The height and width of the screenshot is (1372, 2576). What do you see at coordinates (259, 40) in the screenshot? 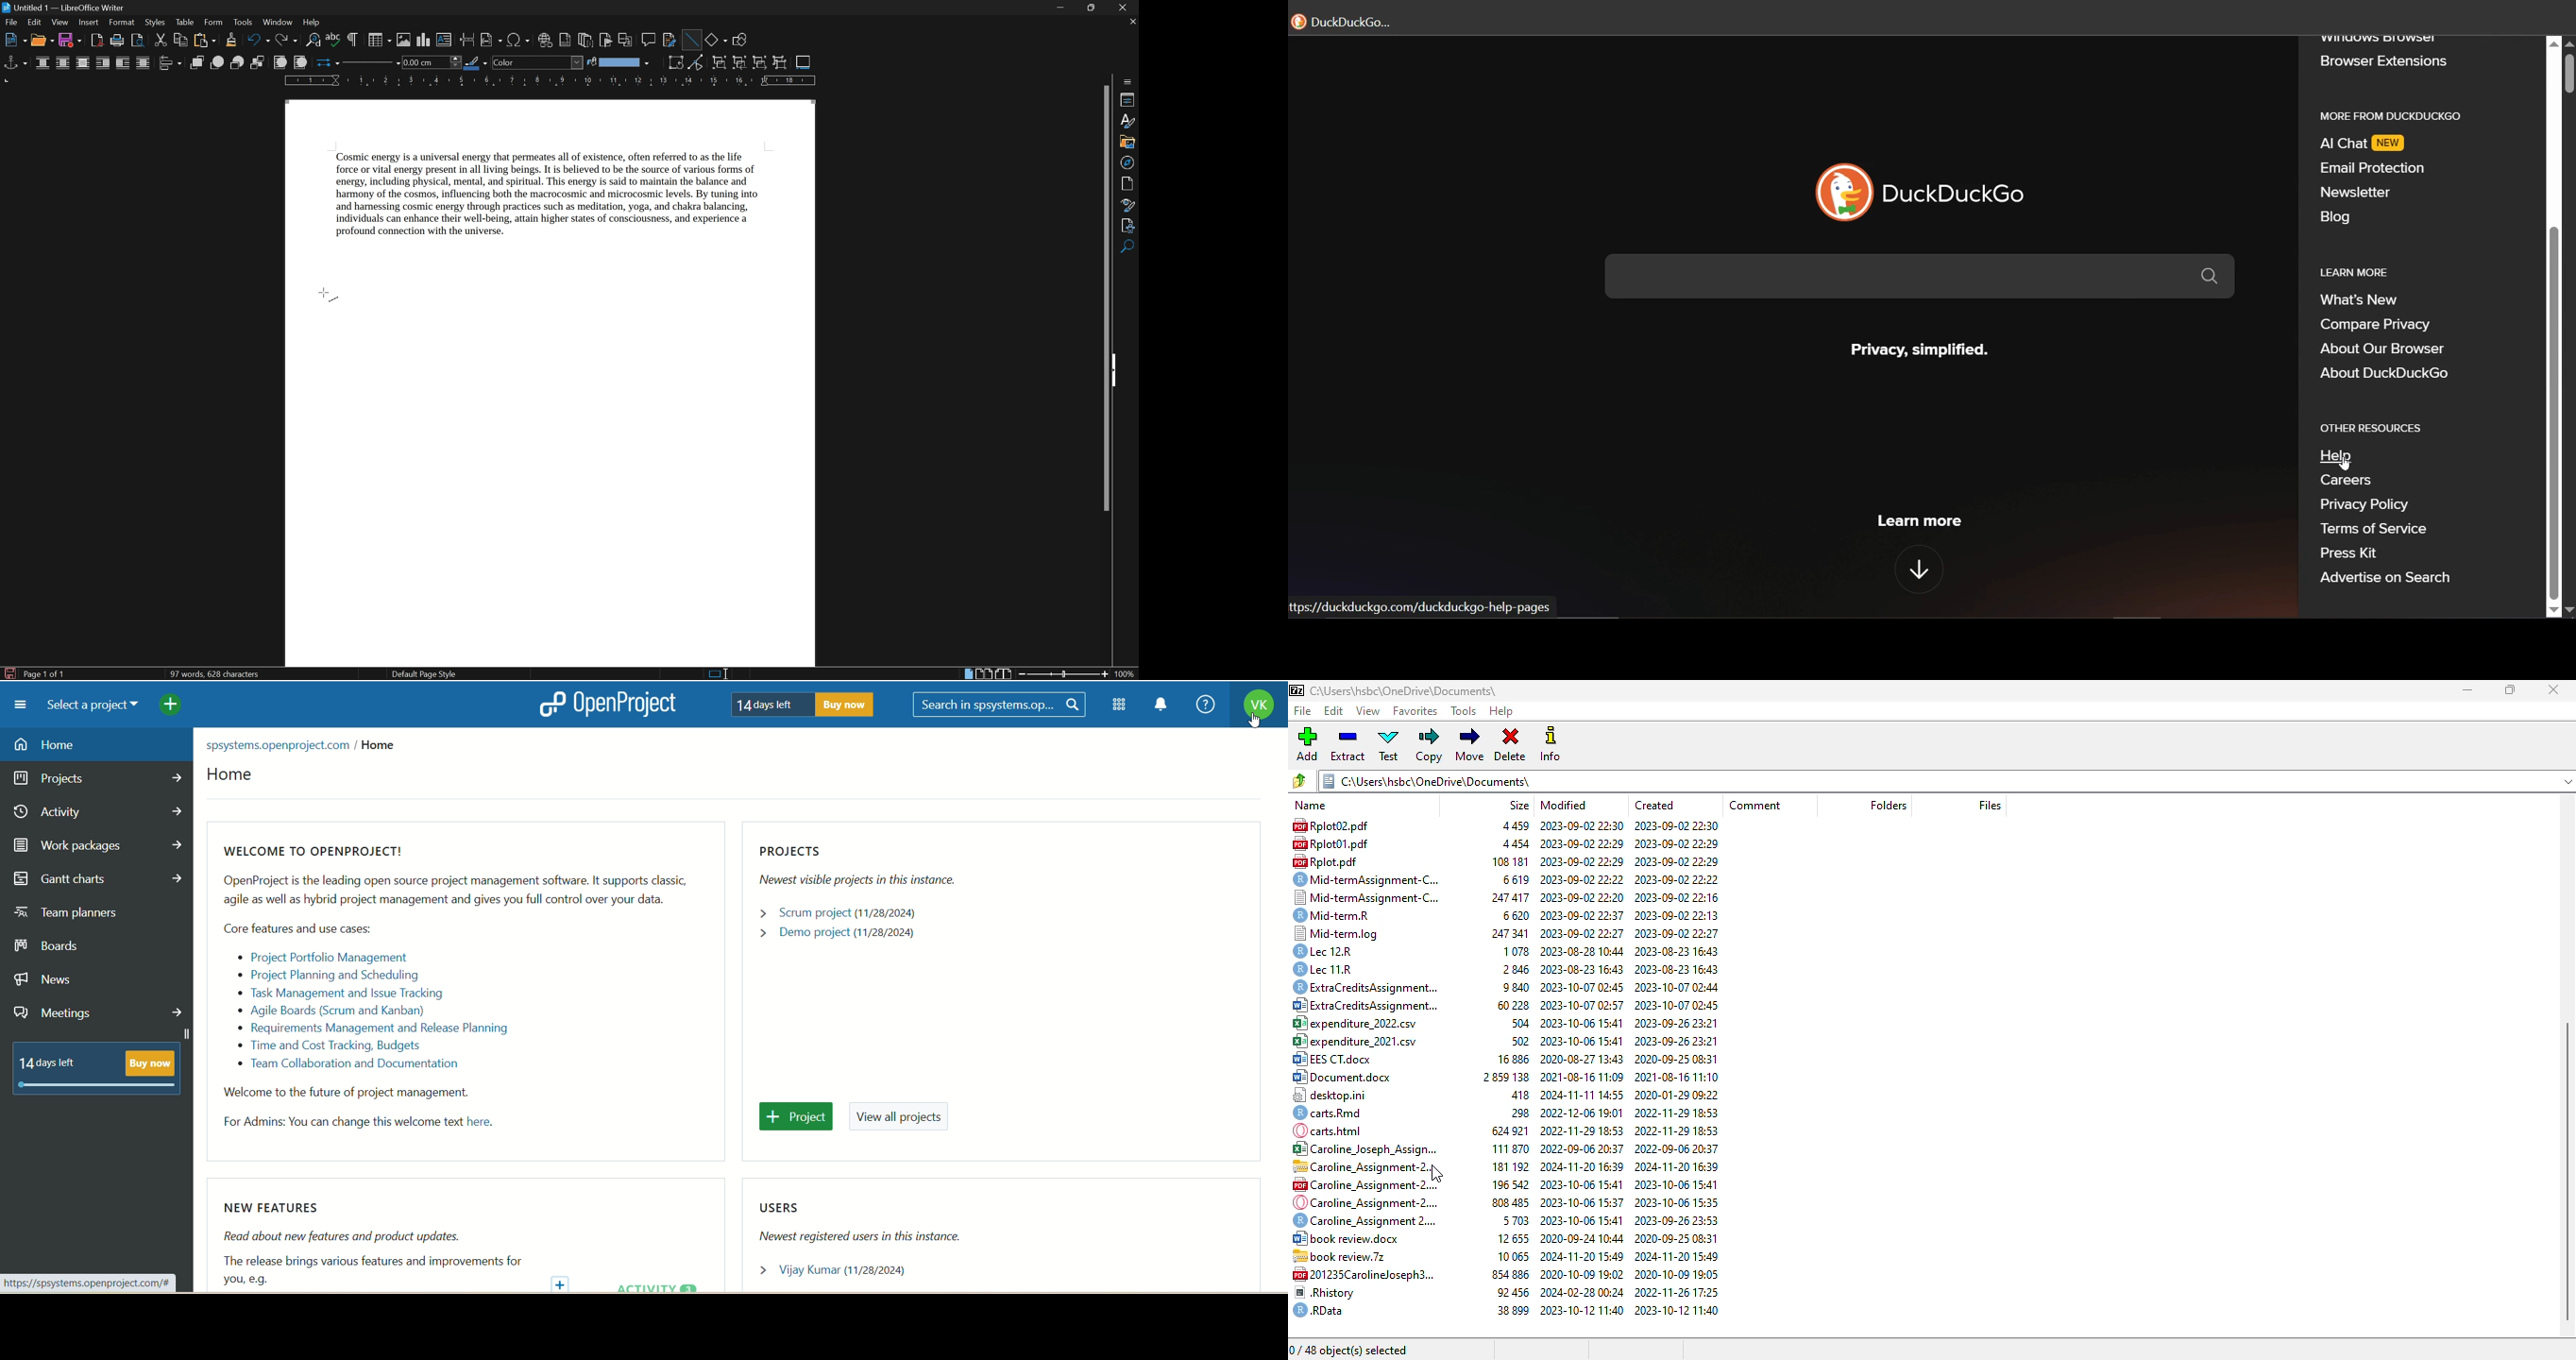
I see `undo` at bounding box center [259, 40].